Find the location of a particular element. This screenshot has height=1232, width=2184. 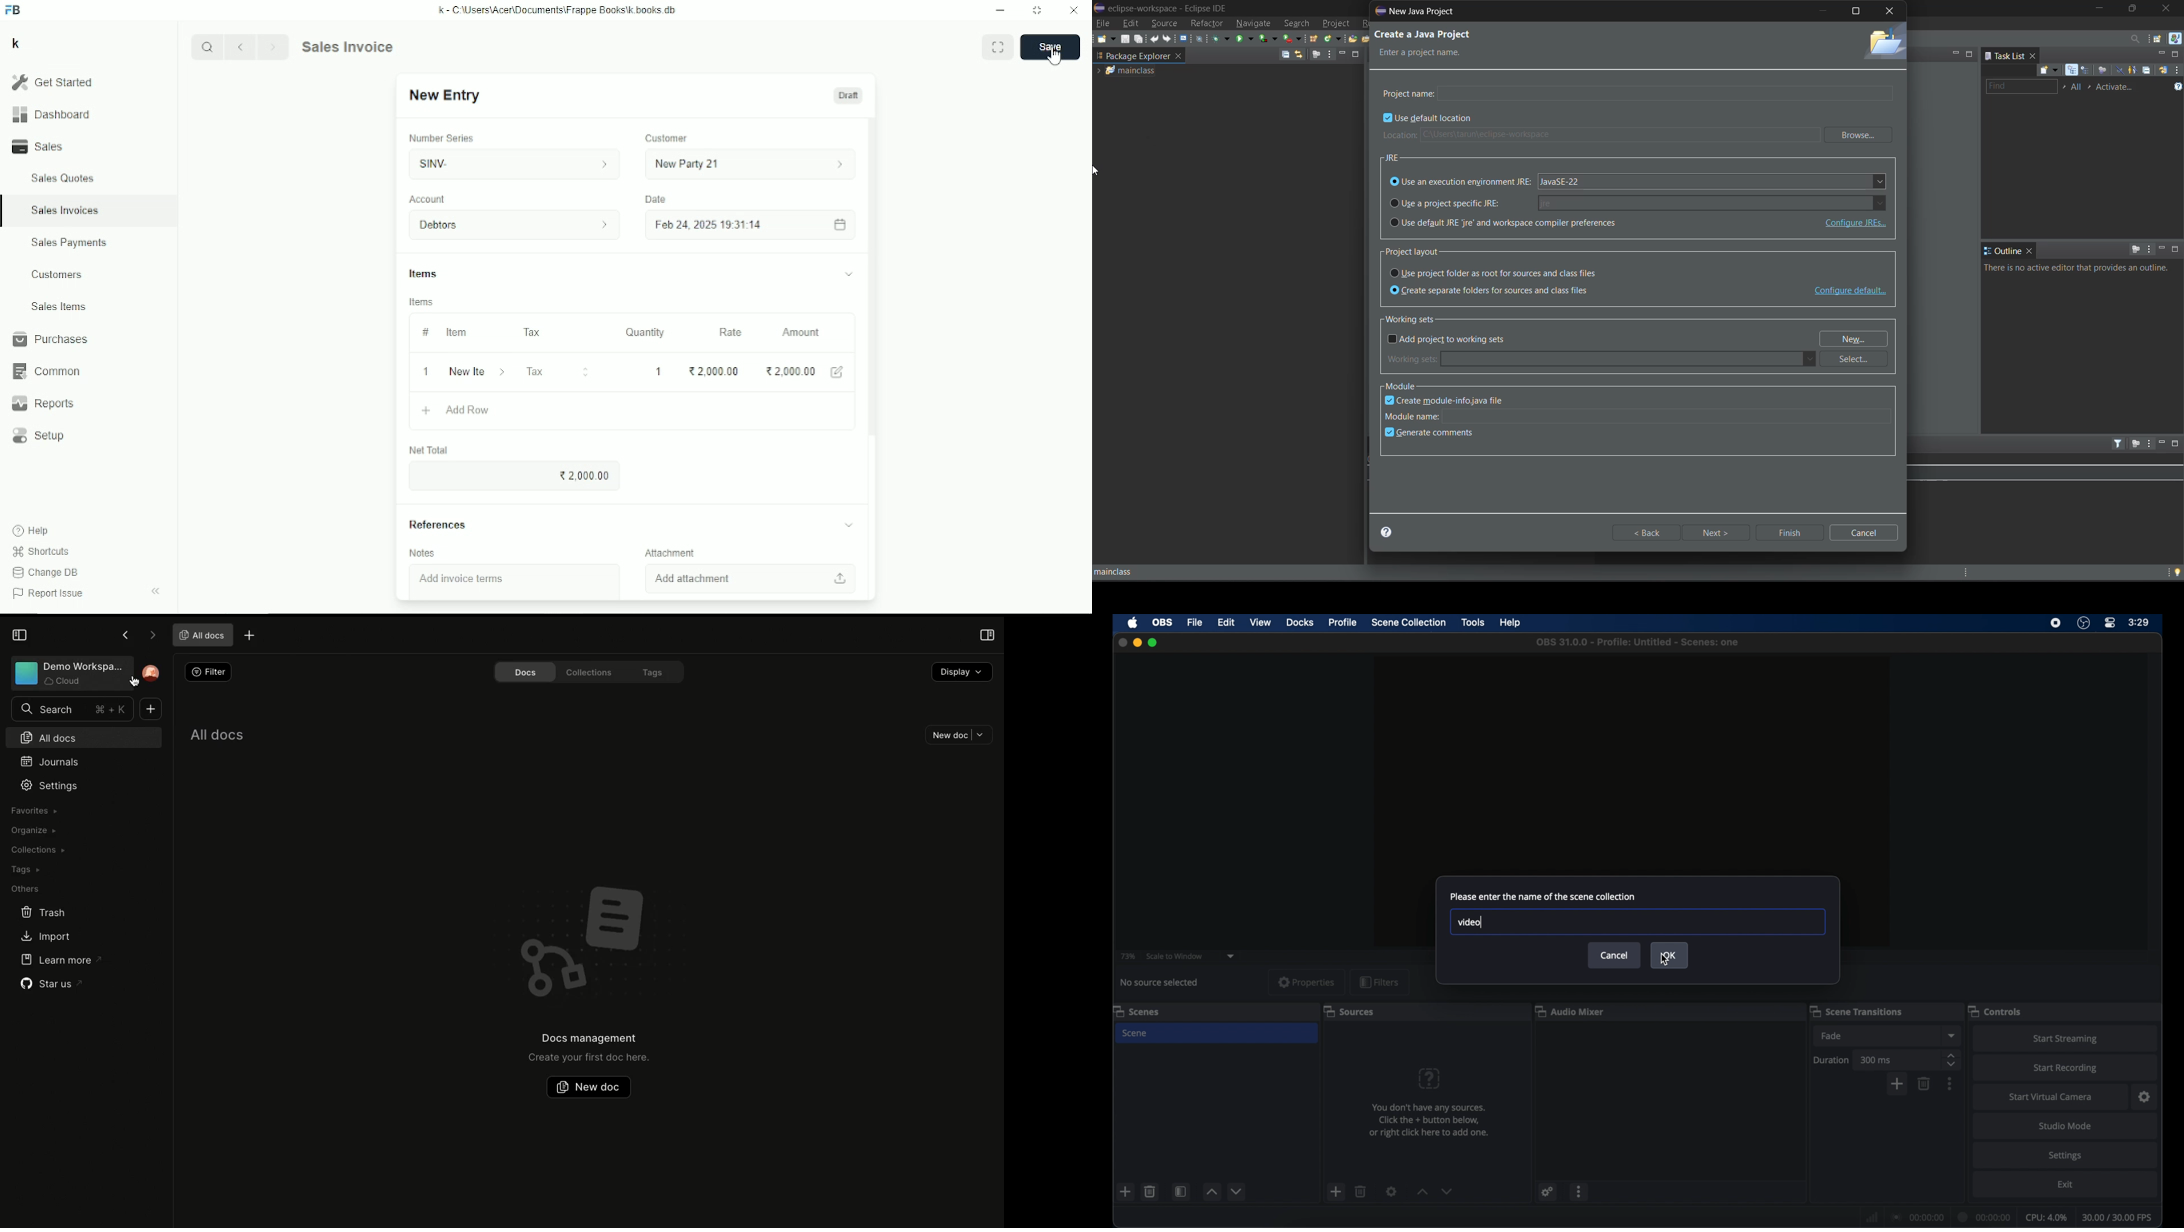

apple icon is located at coordinates (1133, 623).